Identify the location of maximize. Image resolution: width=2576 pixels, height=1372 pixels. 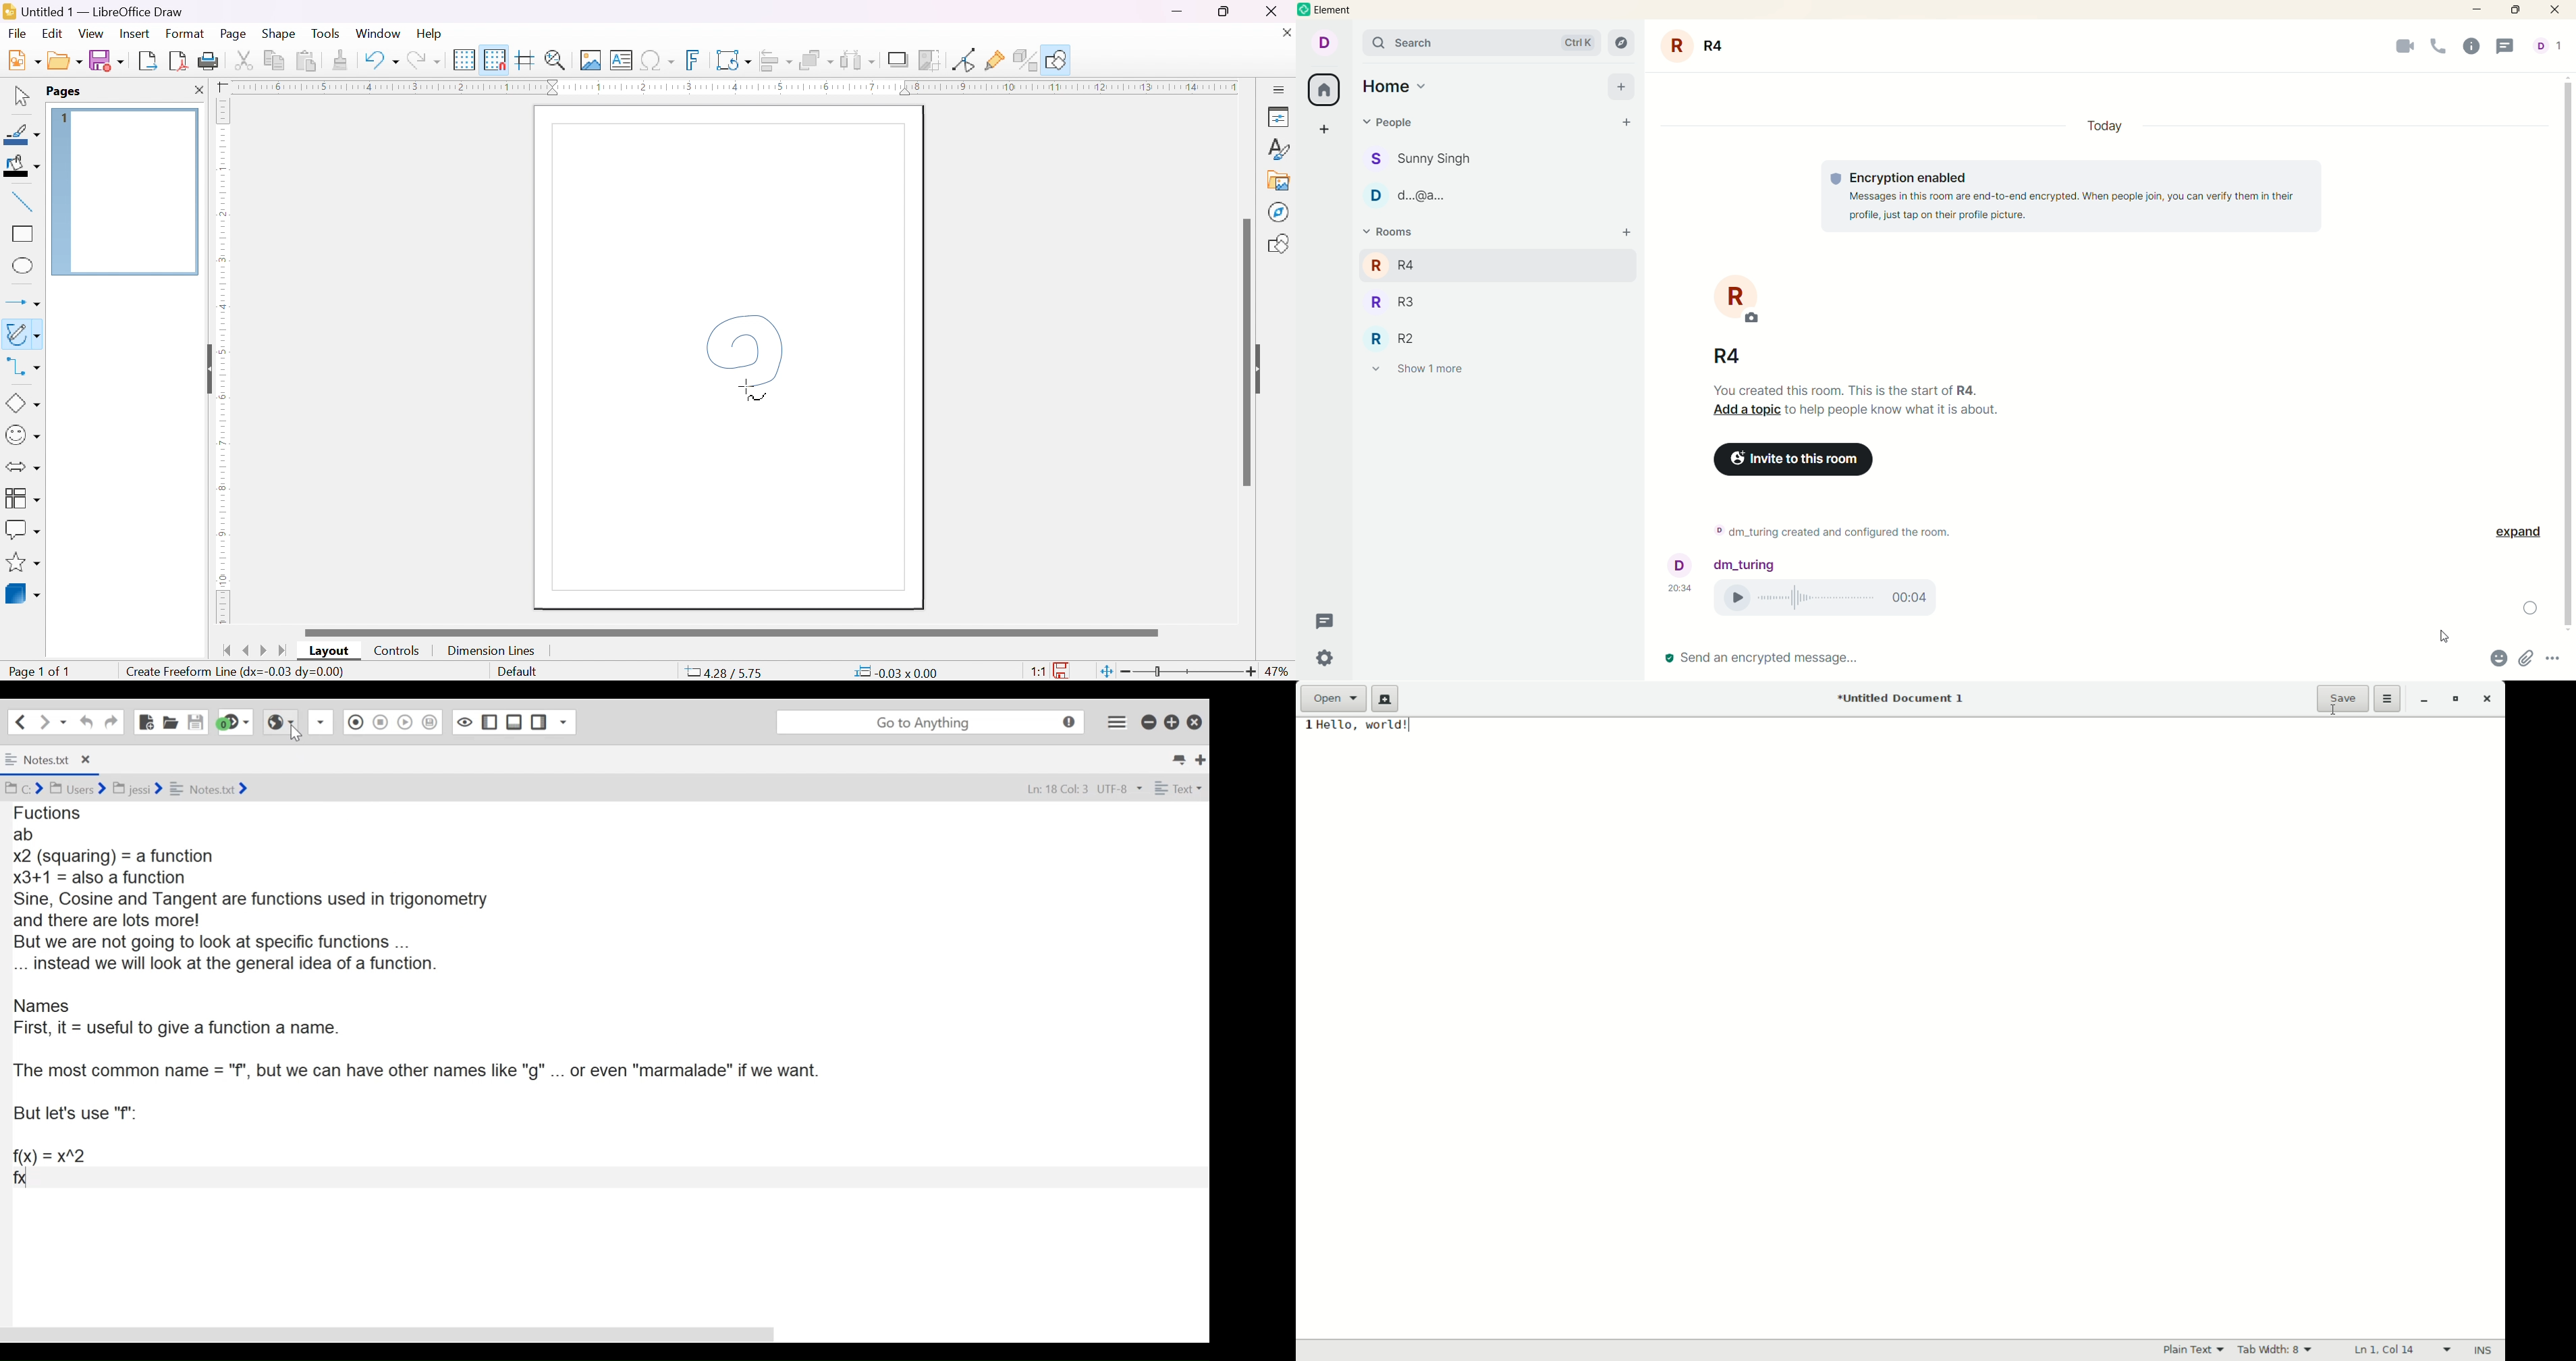
(2520, 11).